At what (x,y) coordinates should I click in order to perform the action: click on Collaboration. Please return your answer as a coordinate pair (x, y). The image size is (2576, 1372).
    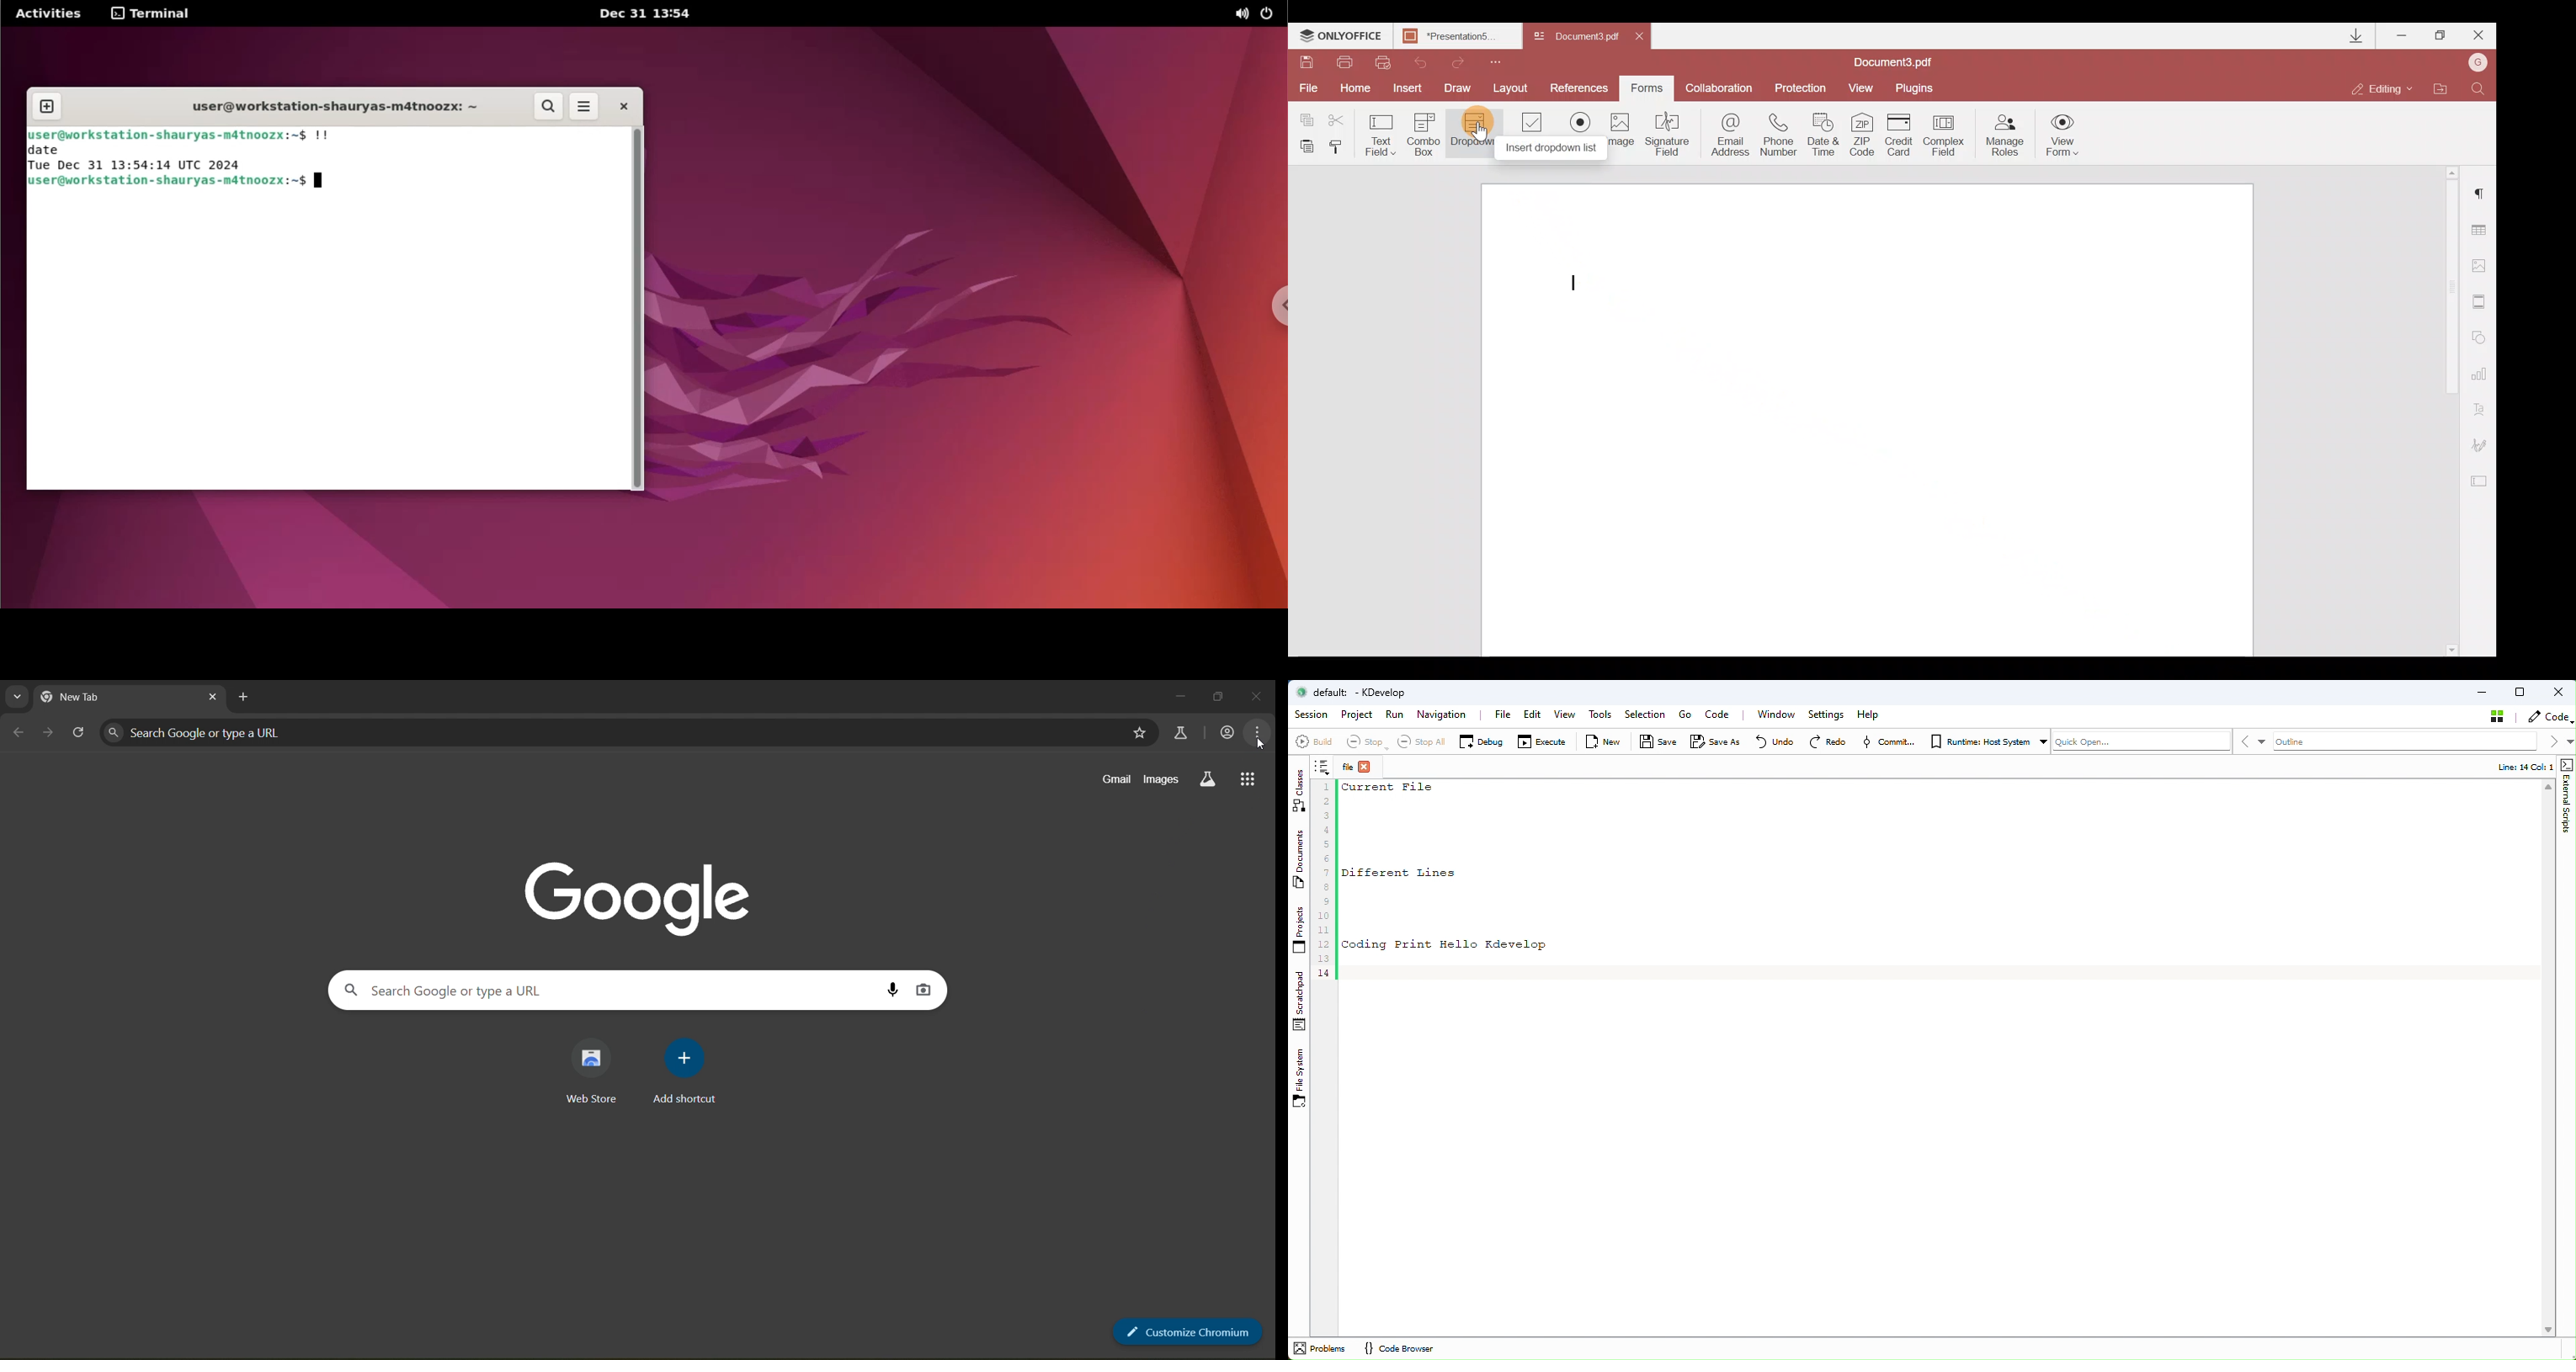
    Looking at the image, I should click on (1718, 88).